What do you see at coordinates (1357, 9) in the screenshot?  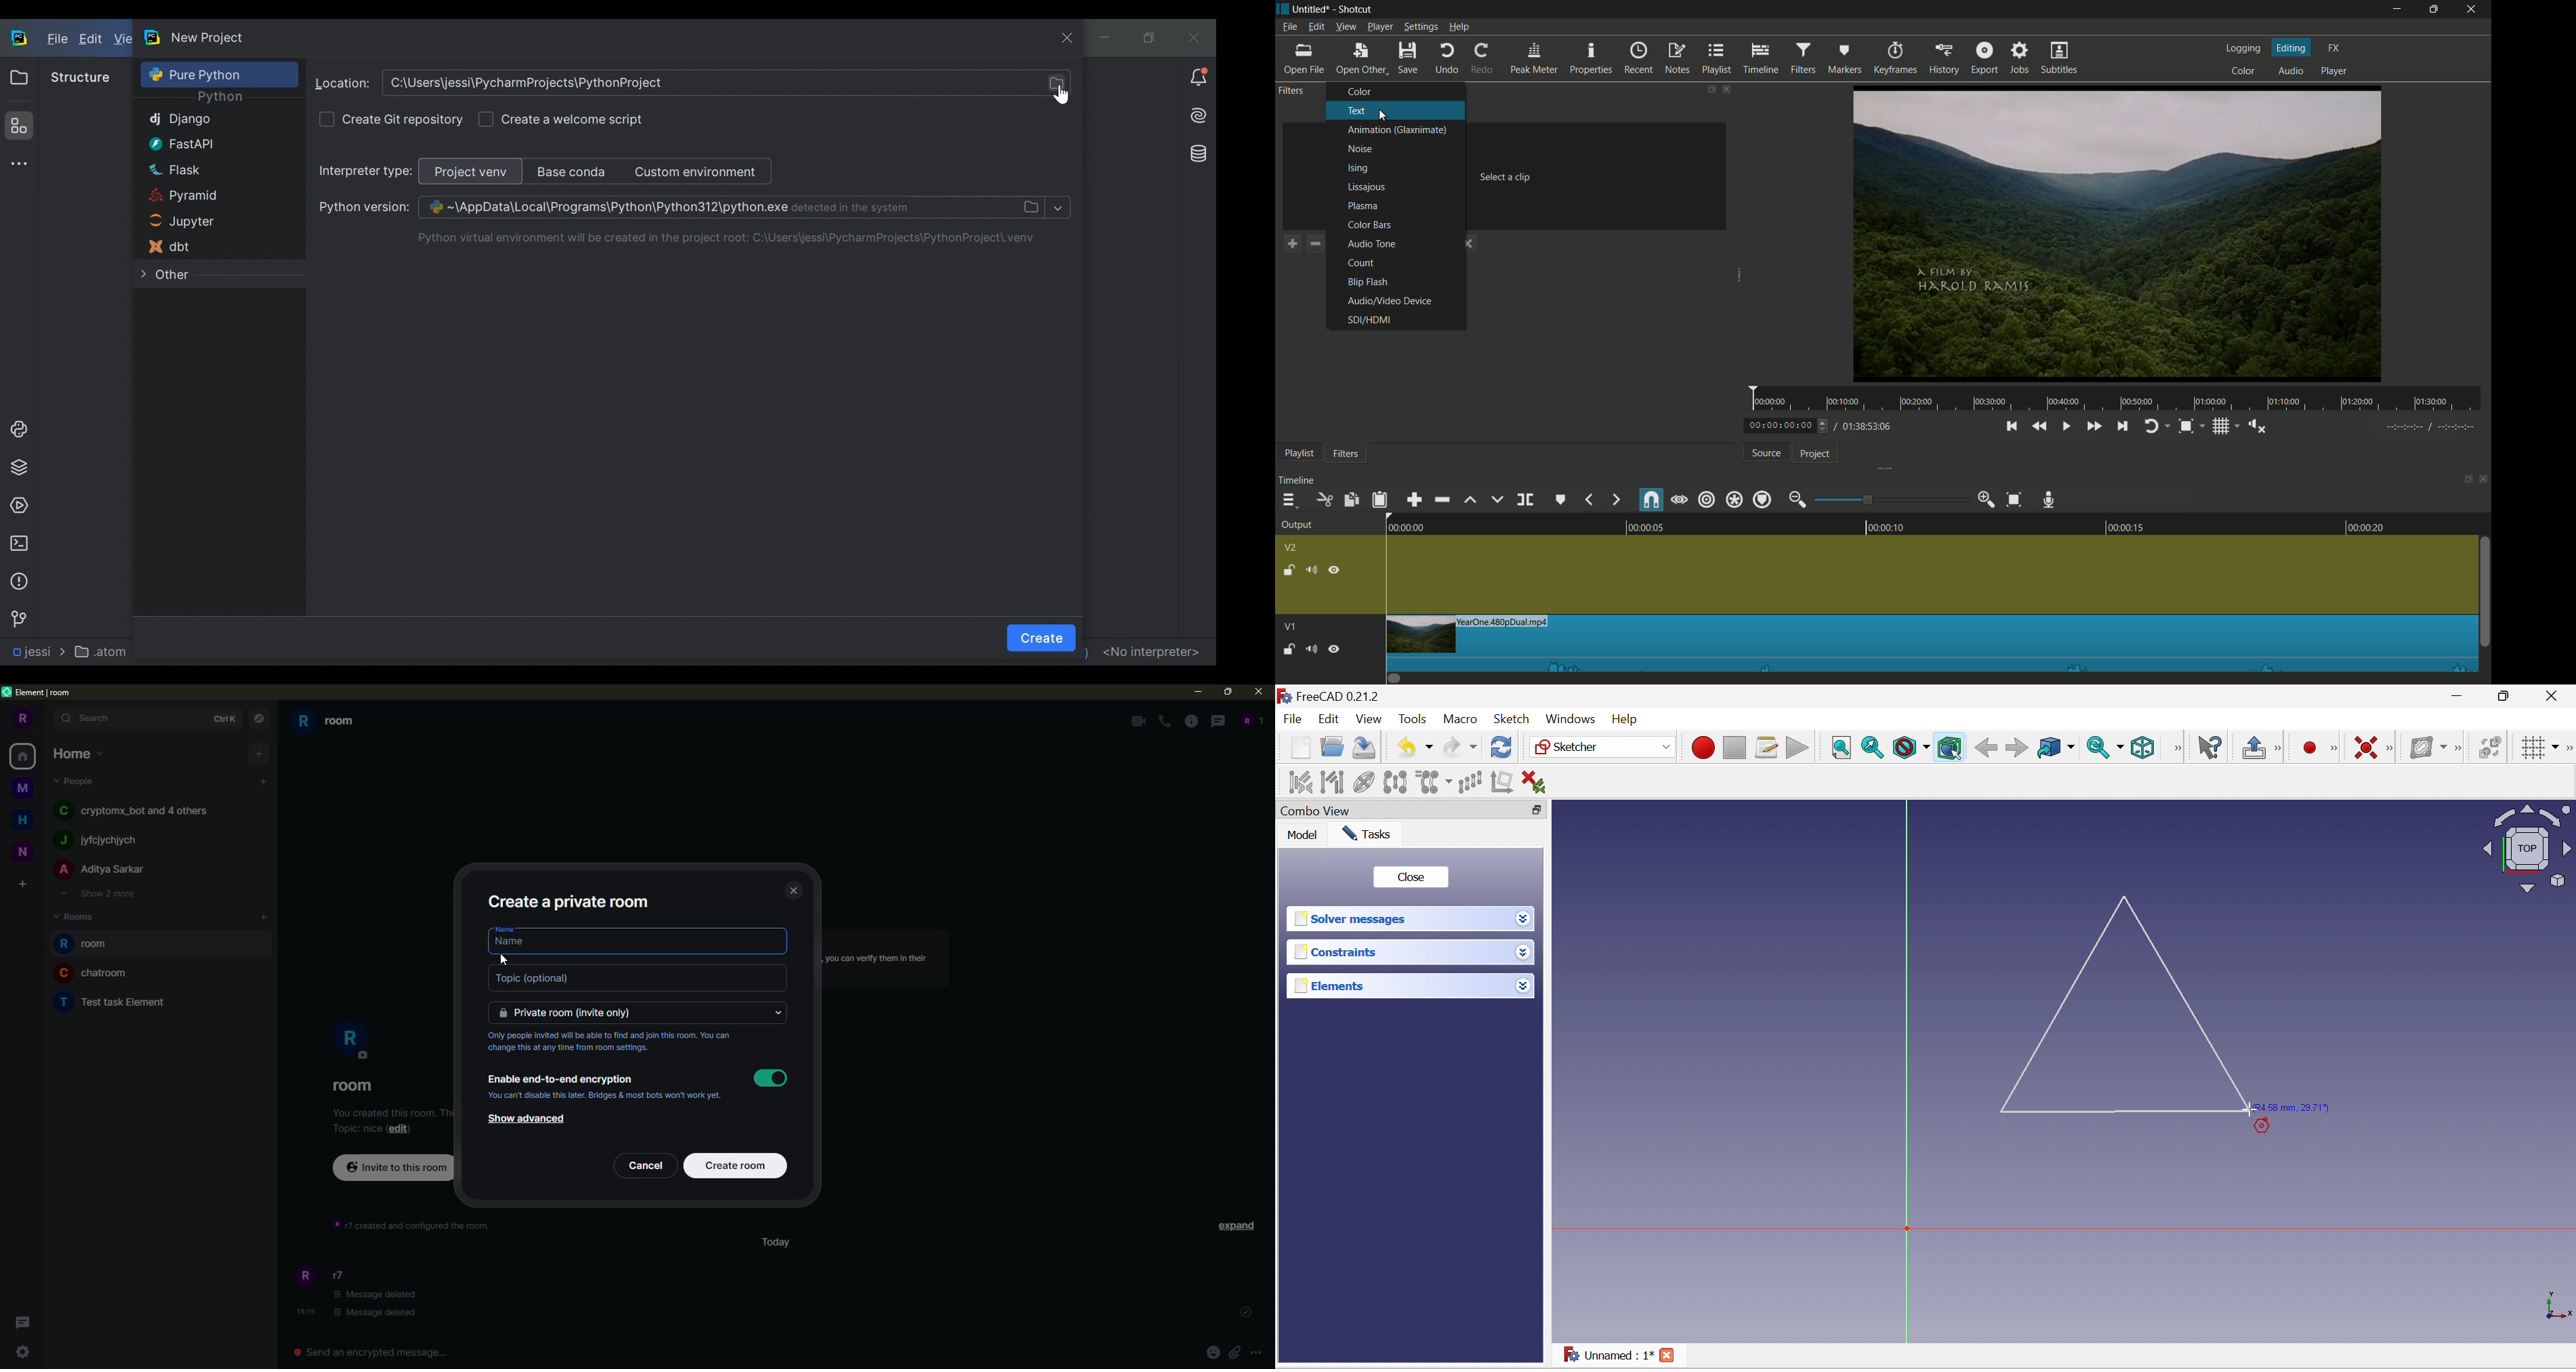 I see `app name` at bounding box center [1357, 9].